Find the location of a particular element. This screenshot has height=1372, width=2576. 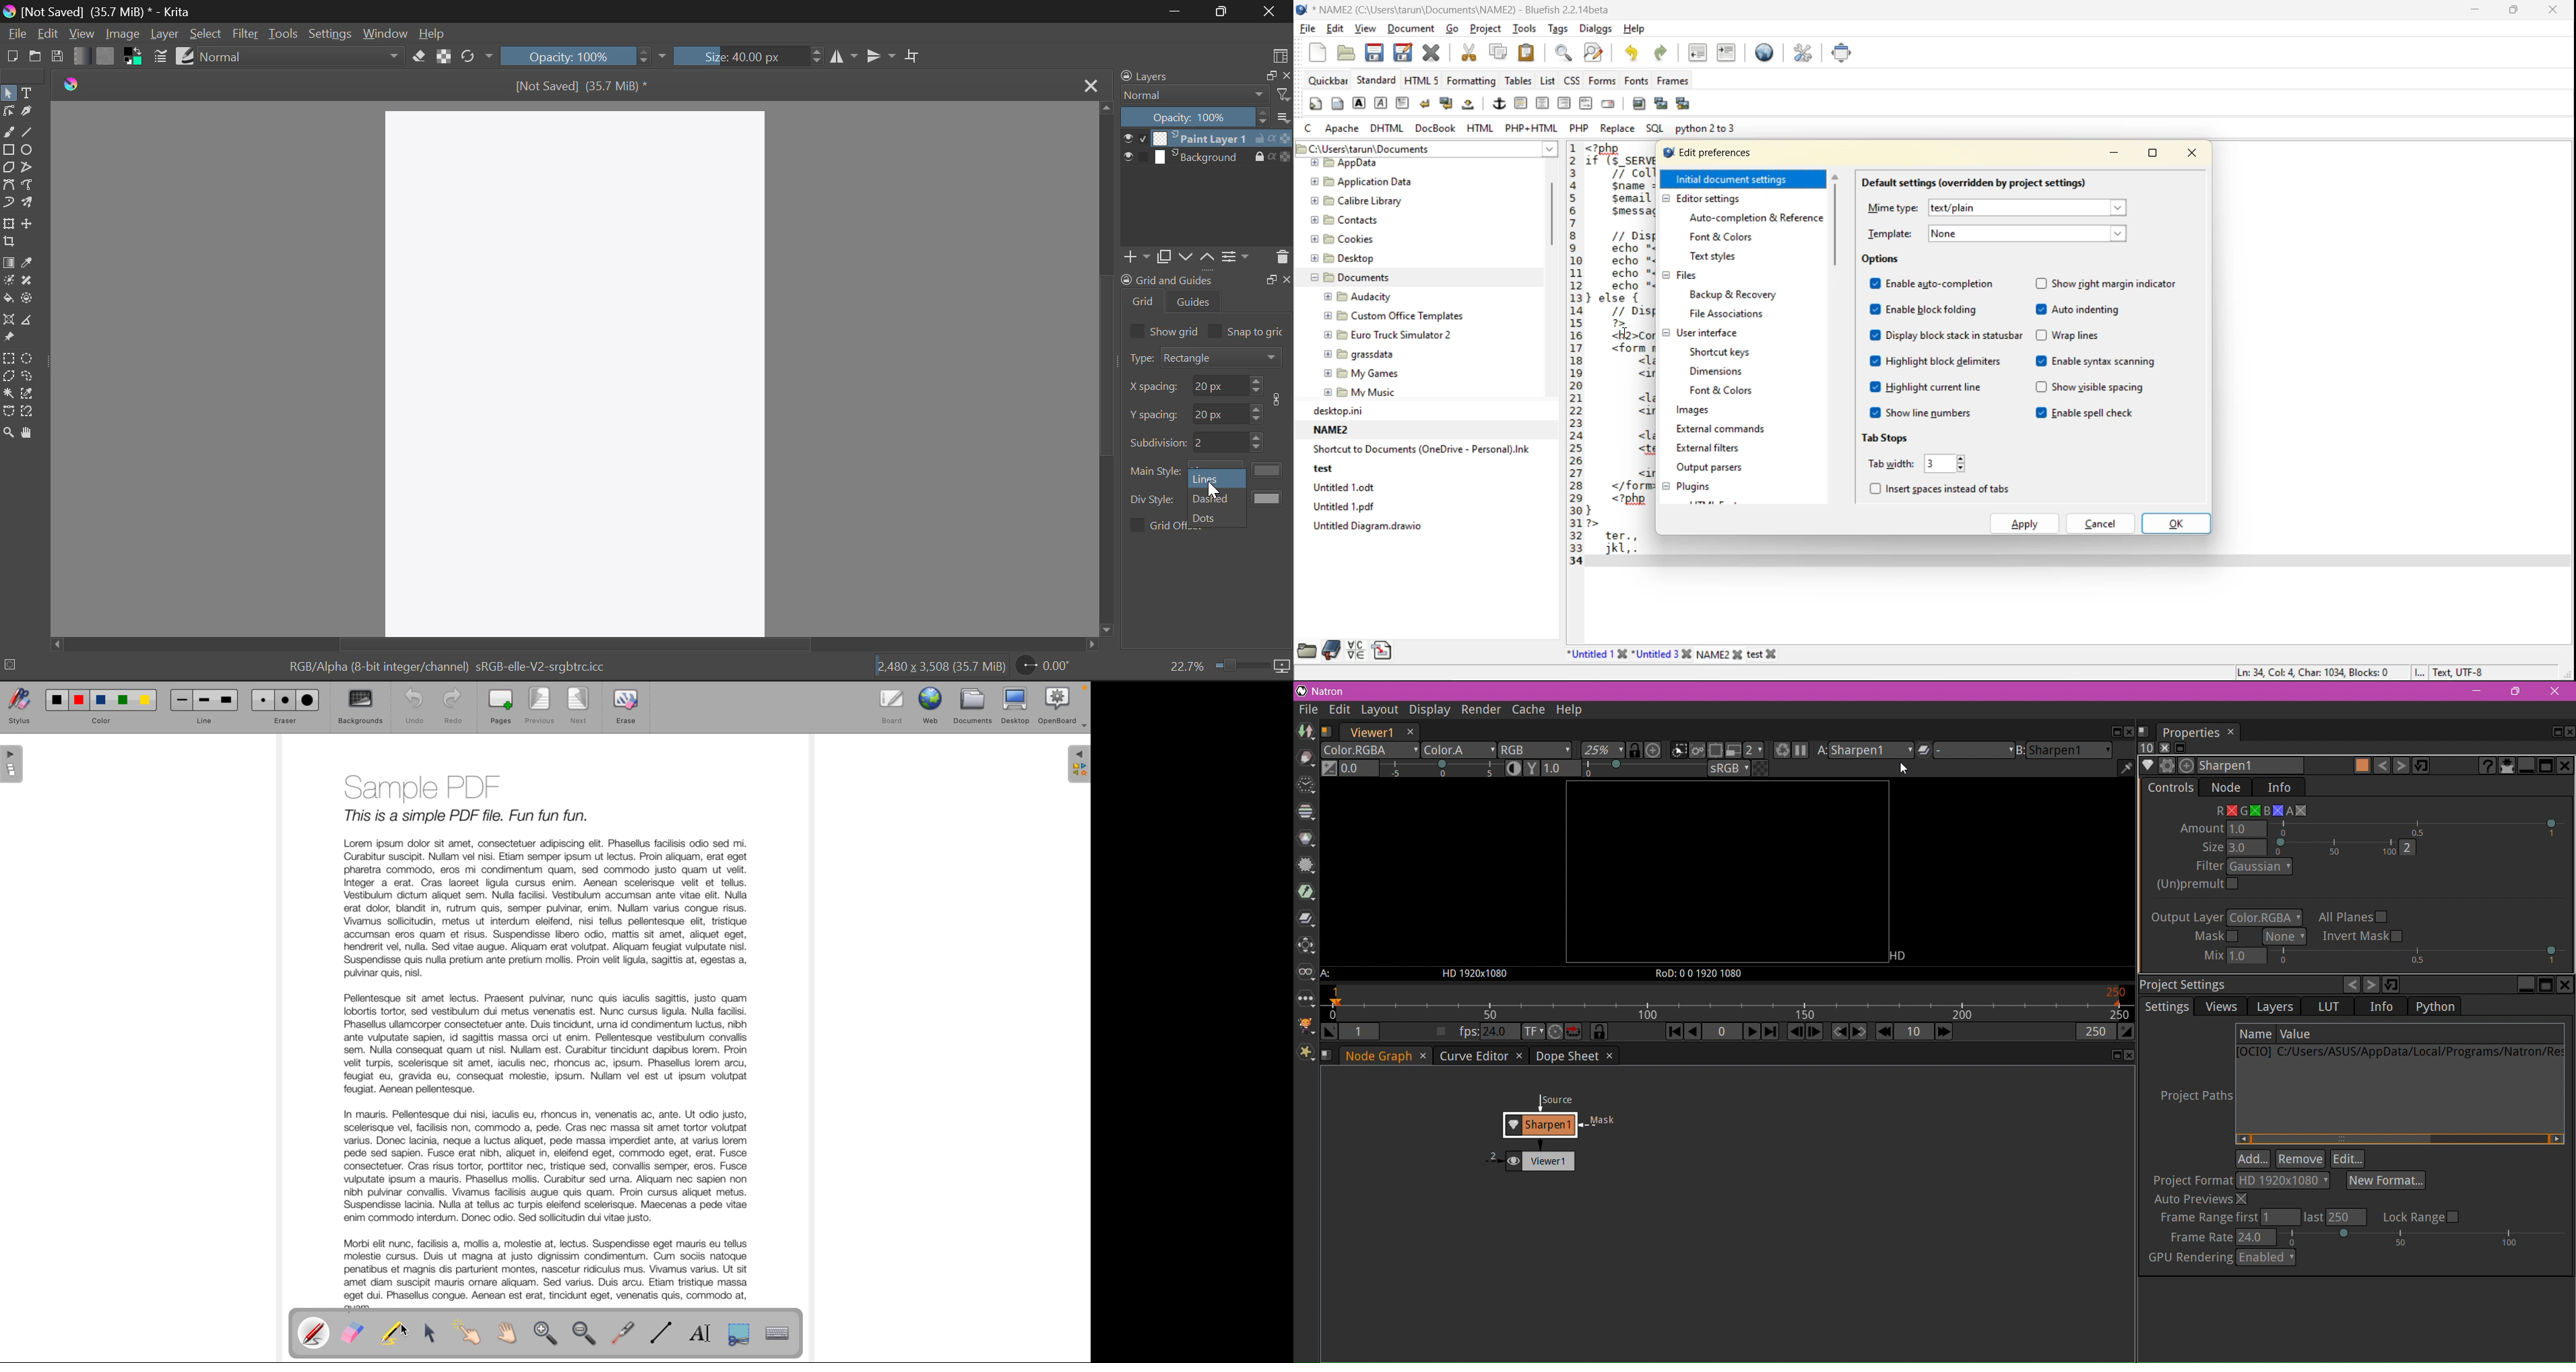

paragraph is located at coordinates (1404, 102).